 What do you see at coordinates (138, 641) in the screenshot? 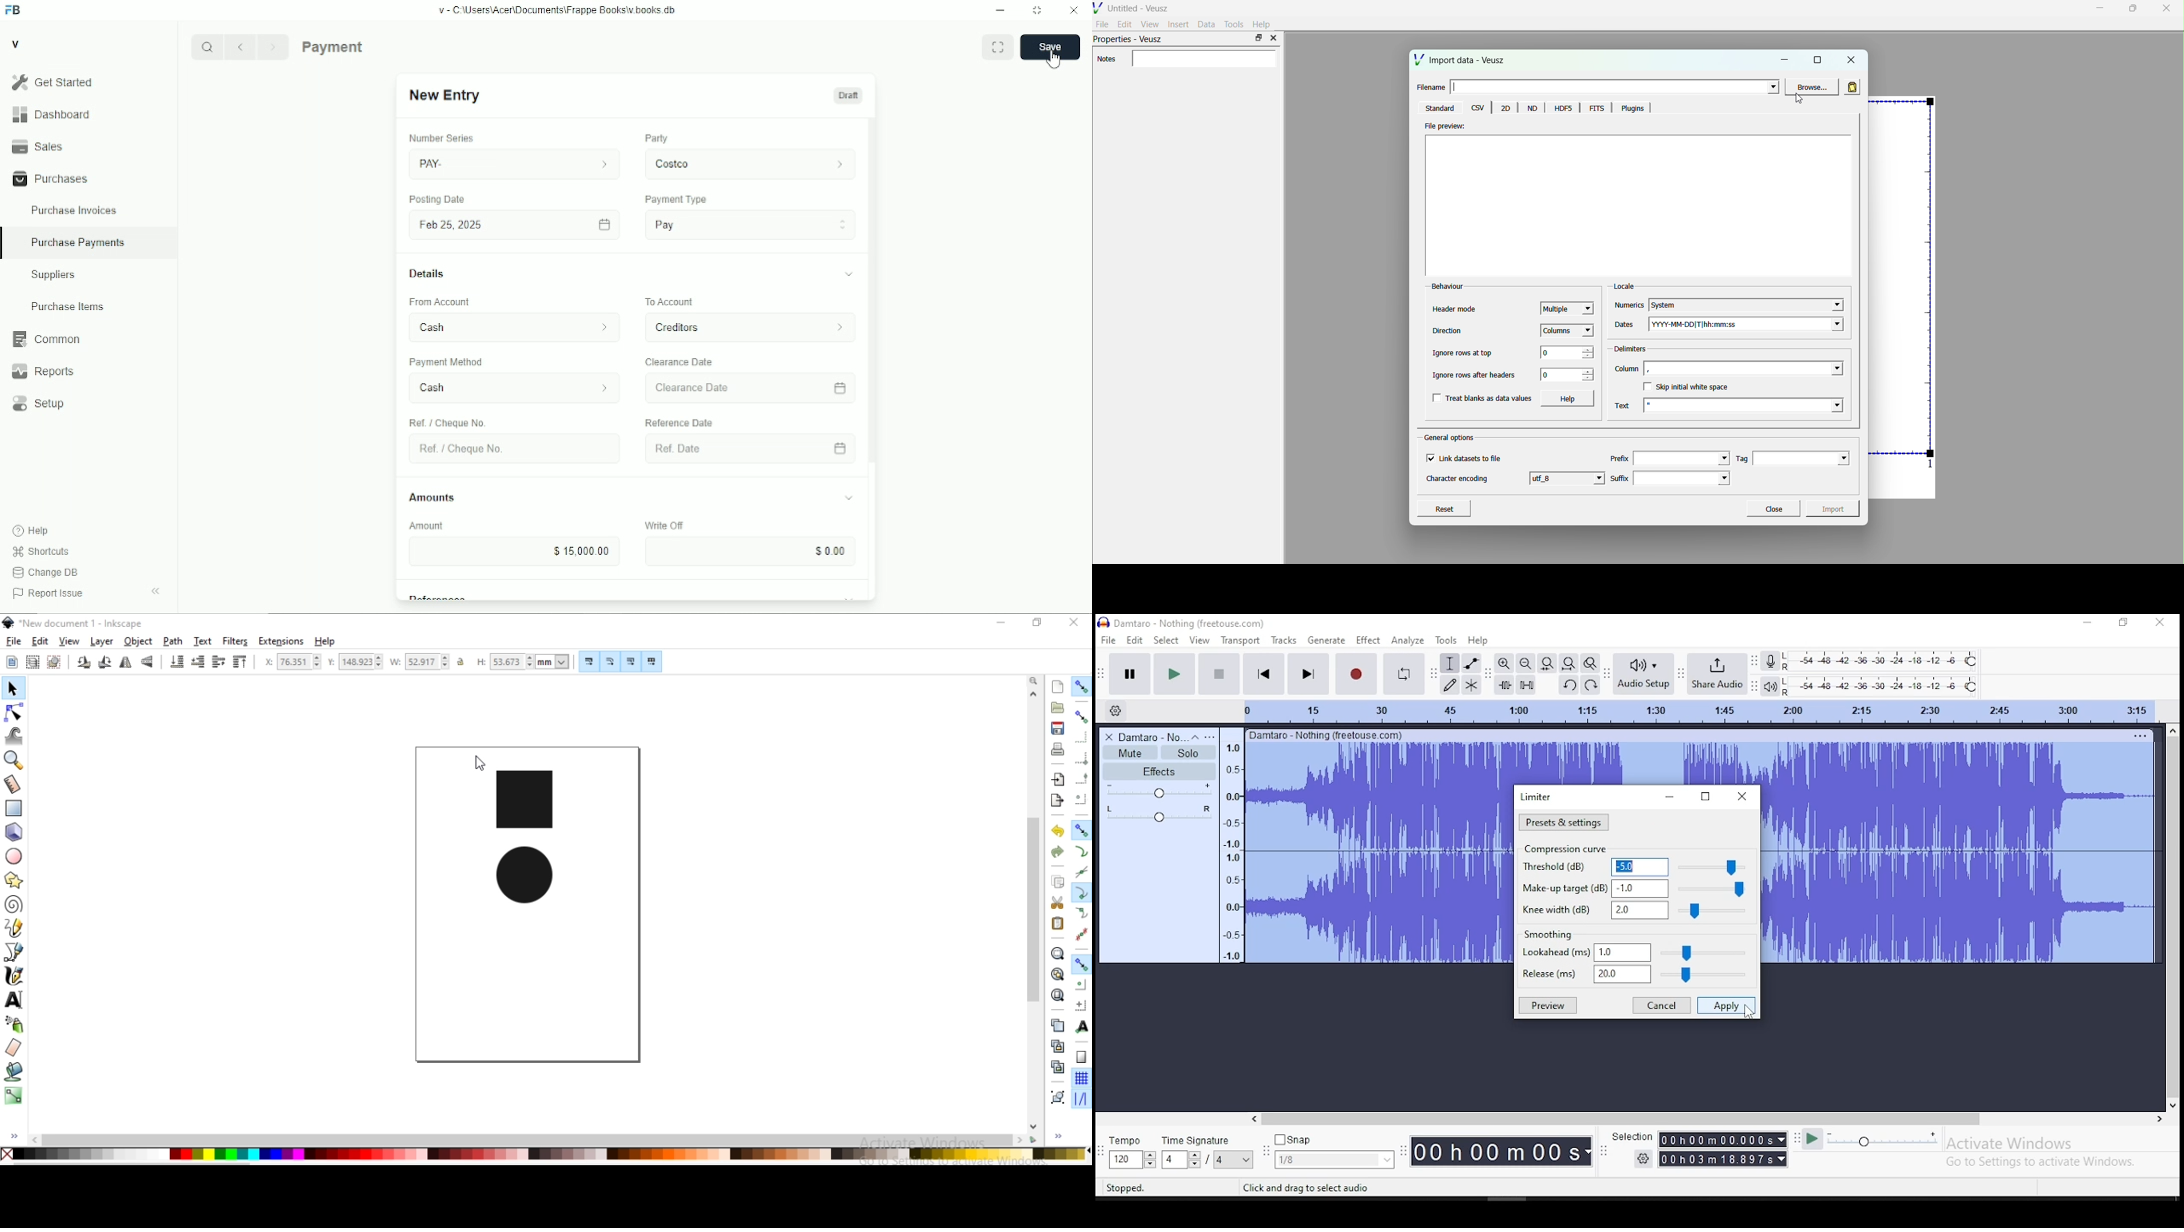
I see `object` at bounding box center [138, 641].